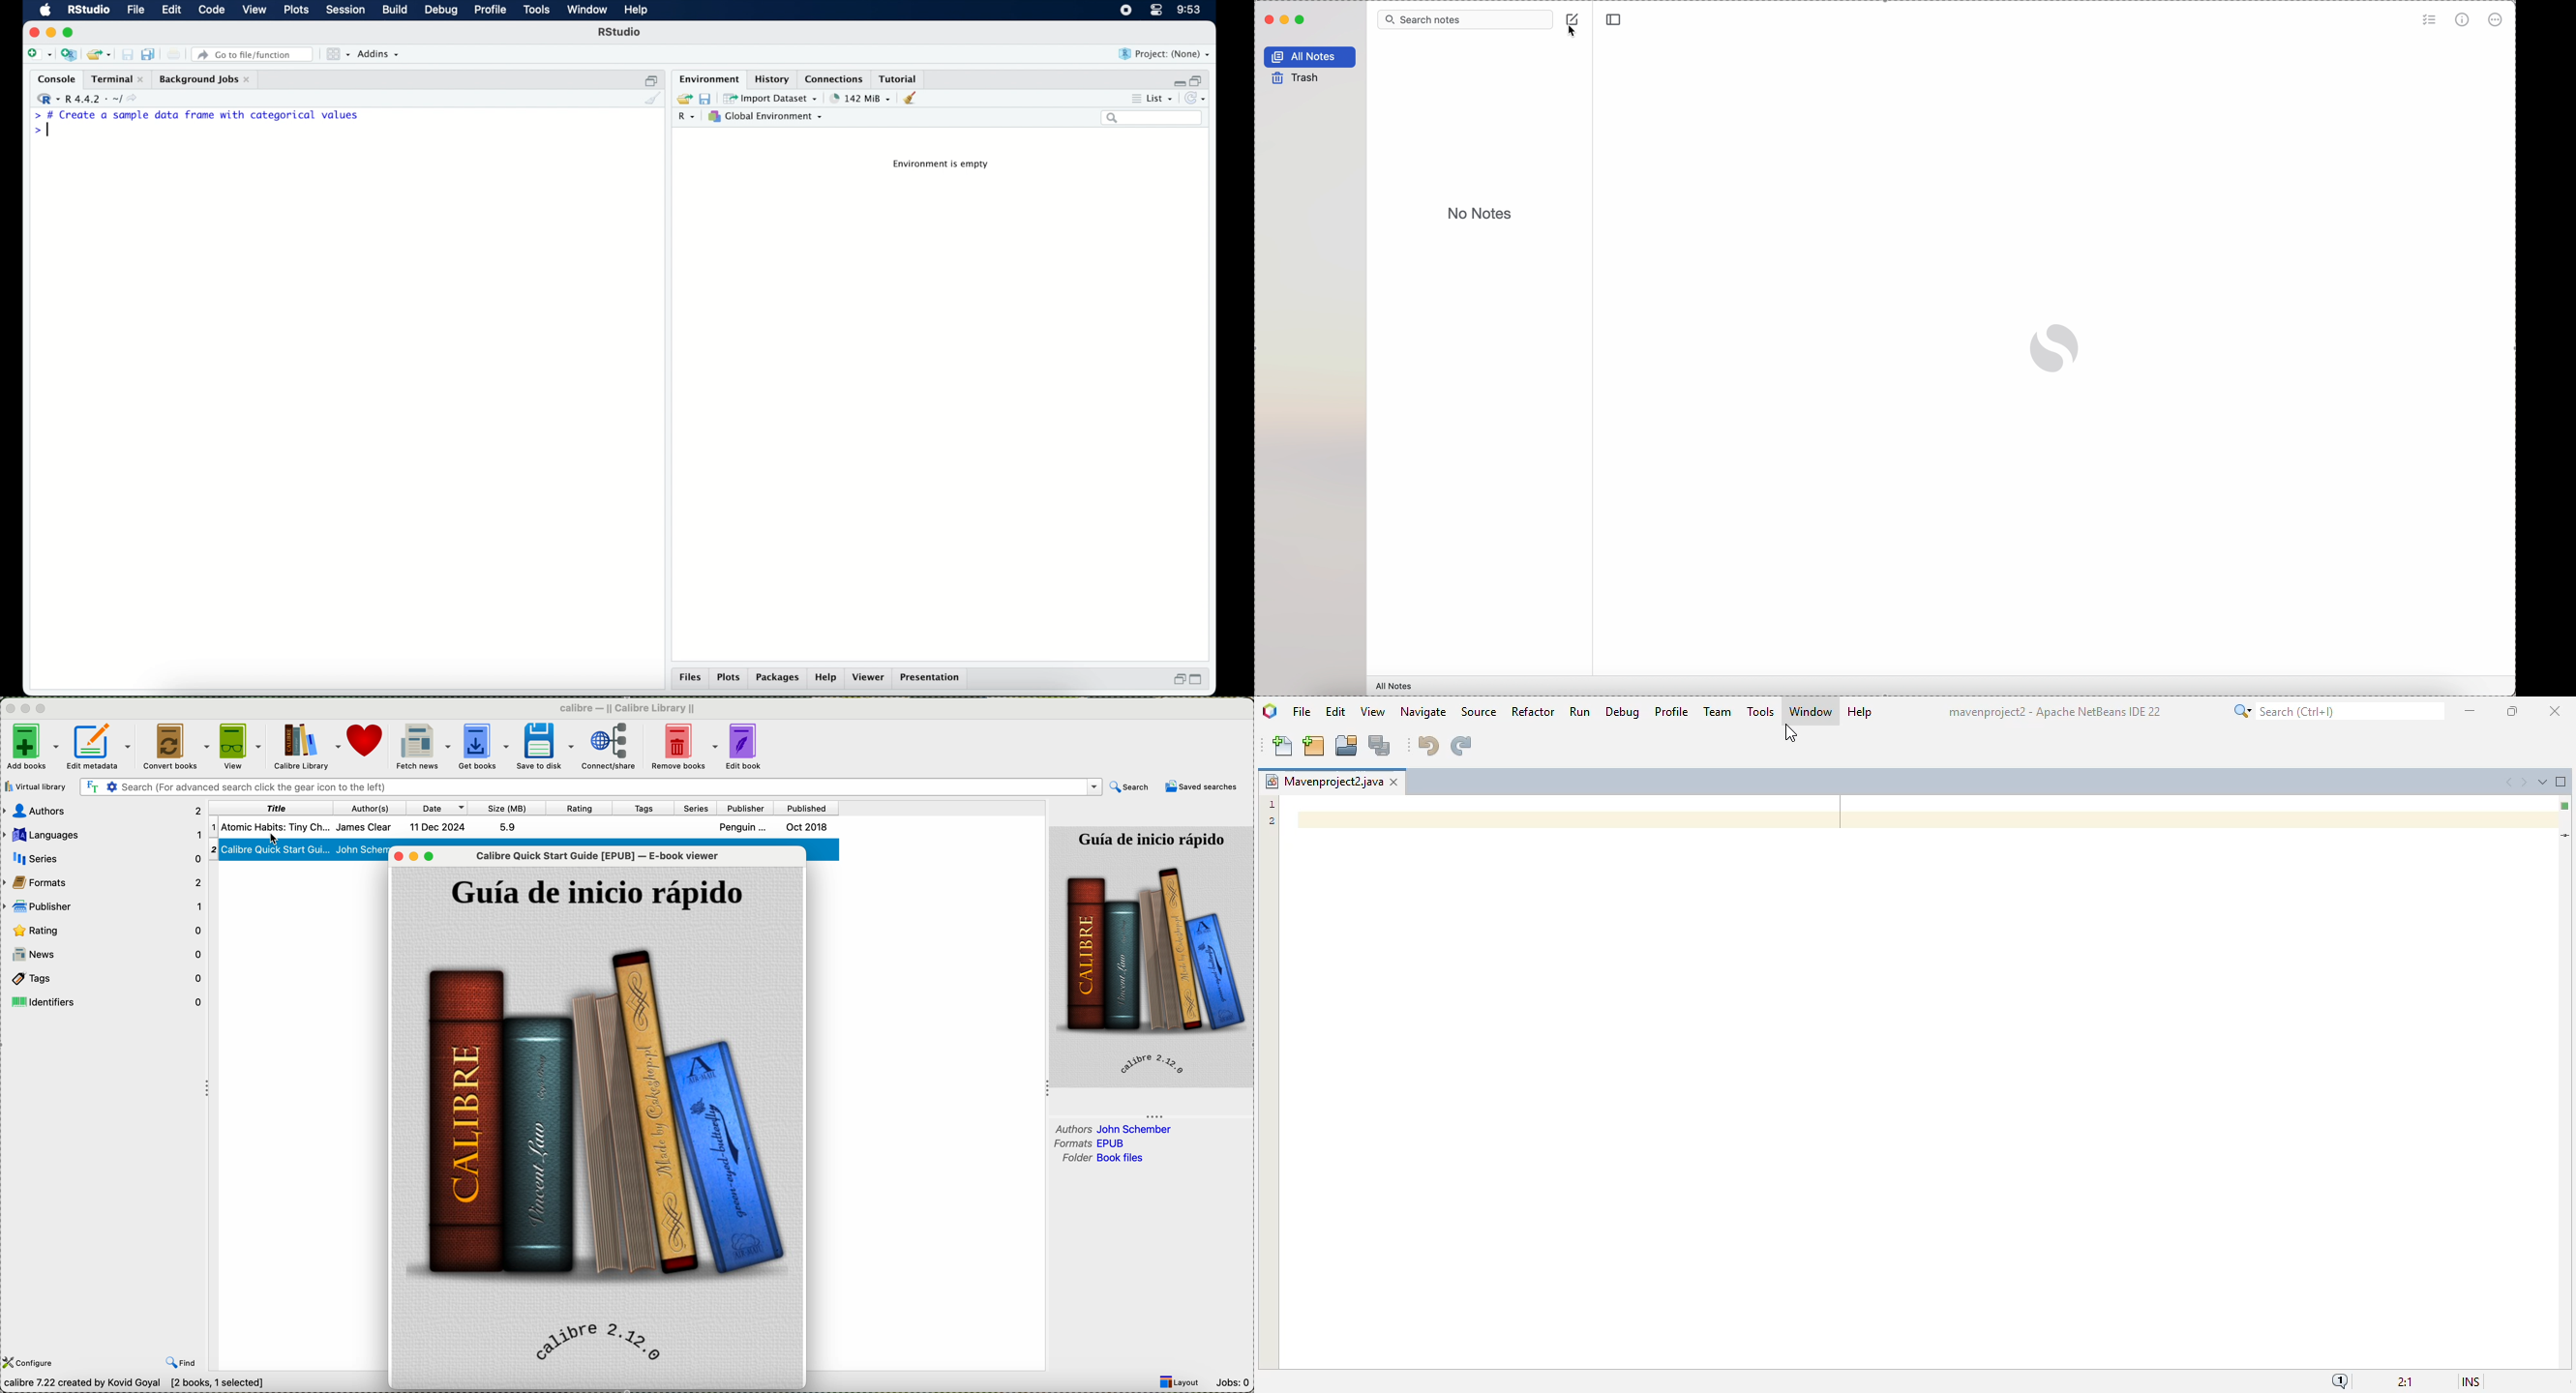 This screenshot has height=1400, width=2576. Describe the element at coordinates (255, 54) in the screenshot. I see `Go to file/ function` at that location.